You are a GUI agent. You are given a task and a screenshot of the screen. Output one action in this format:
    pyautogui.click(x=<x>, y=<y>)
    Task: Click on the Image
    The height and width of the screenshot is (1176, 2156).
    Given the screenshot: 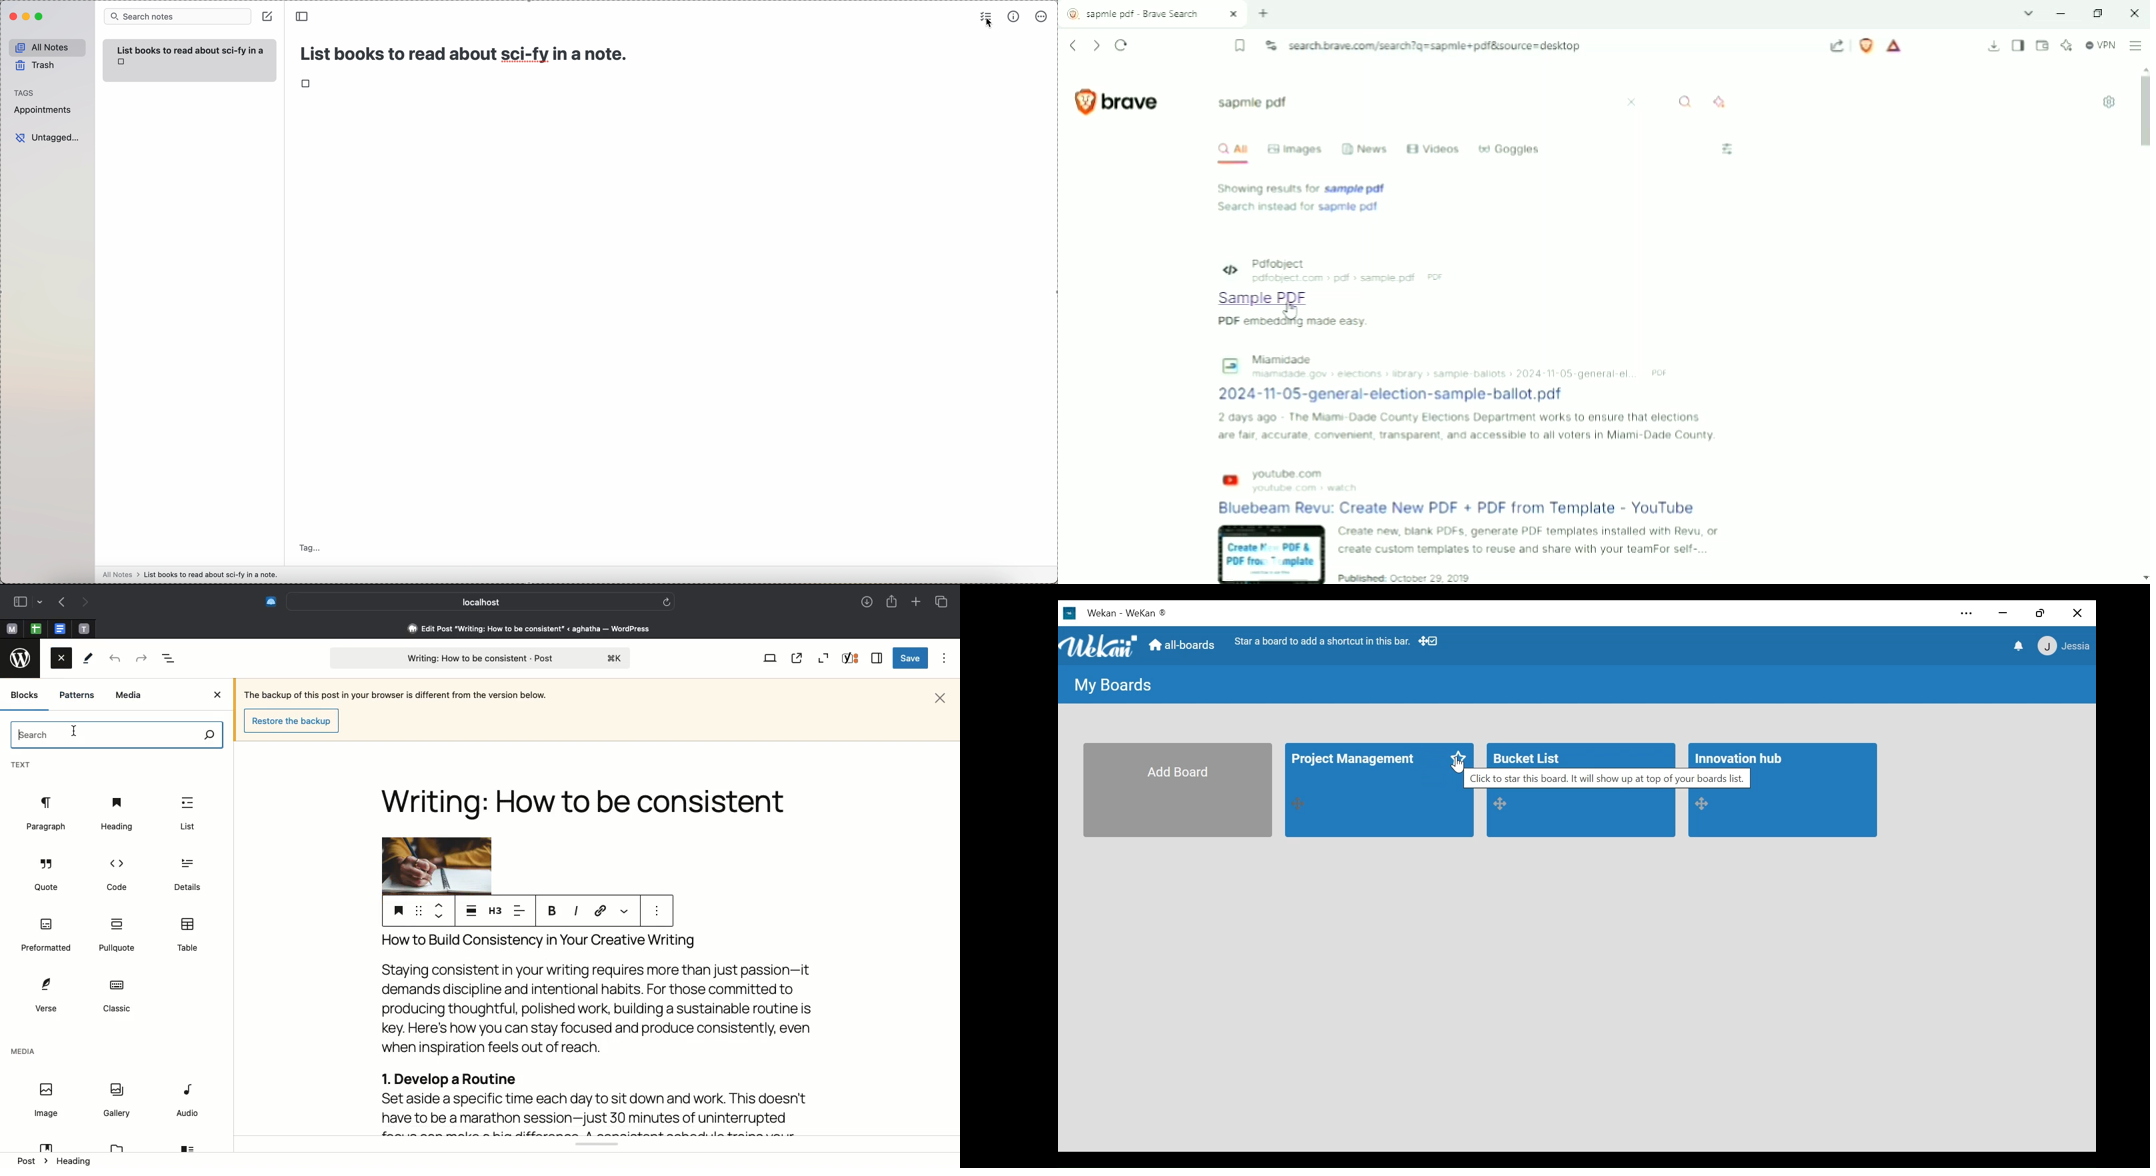 What is the action you would take?
    pyautogui.click(x=45, y=1101)
    